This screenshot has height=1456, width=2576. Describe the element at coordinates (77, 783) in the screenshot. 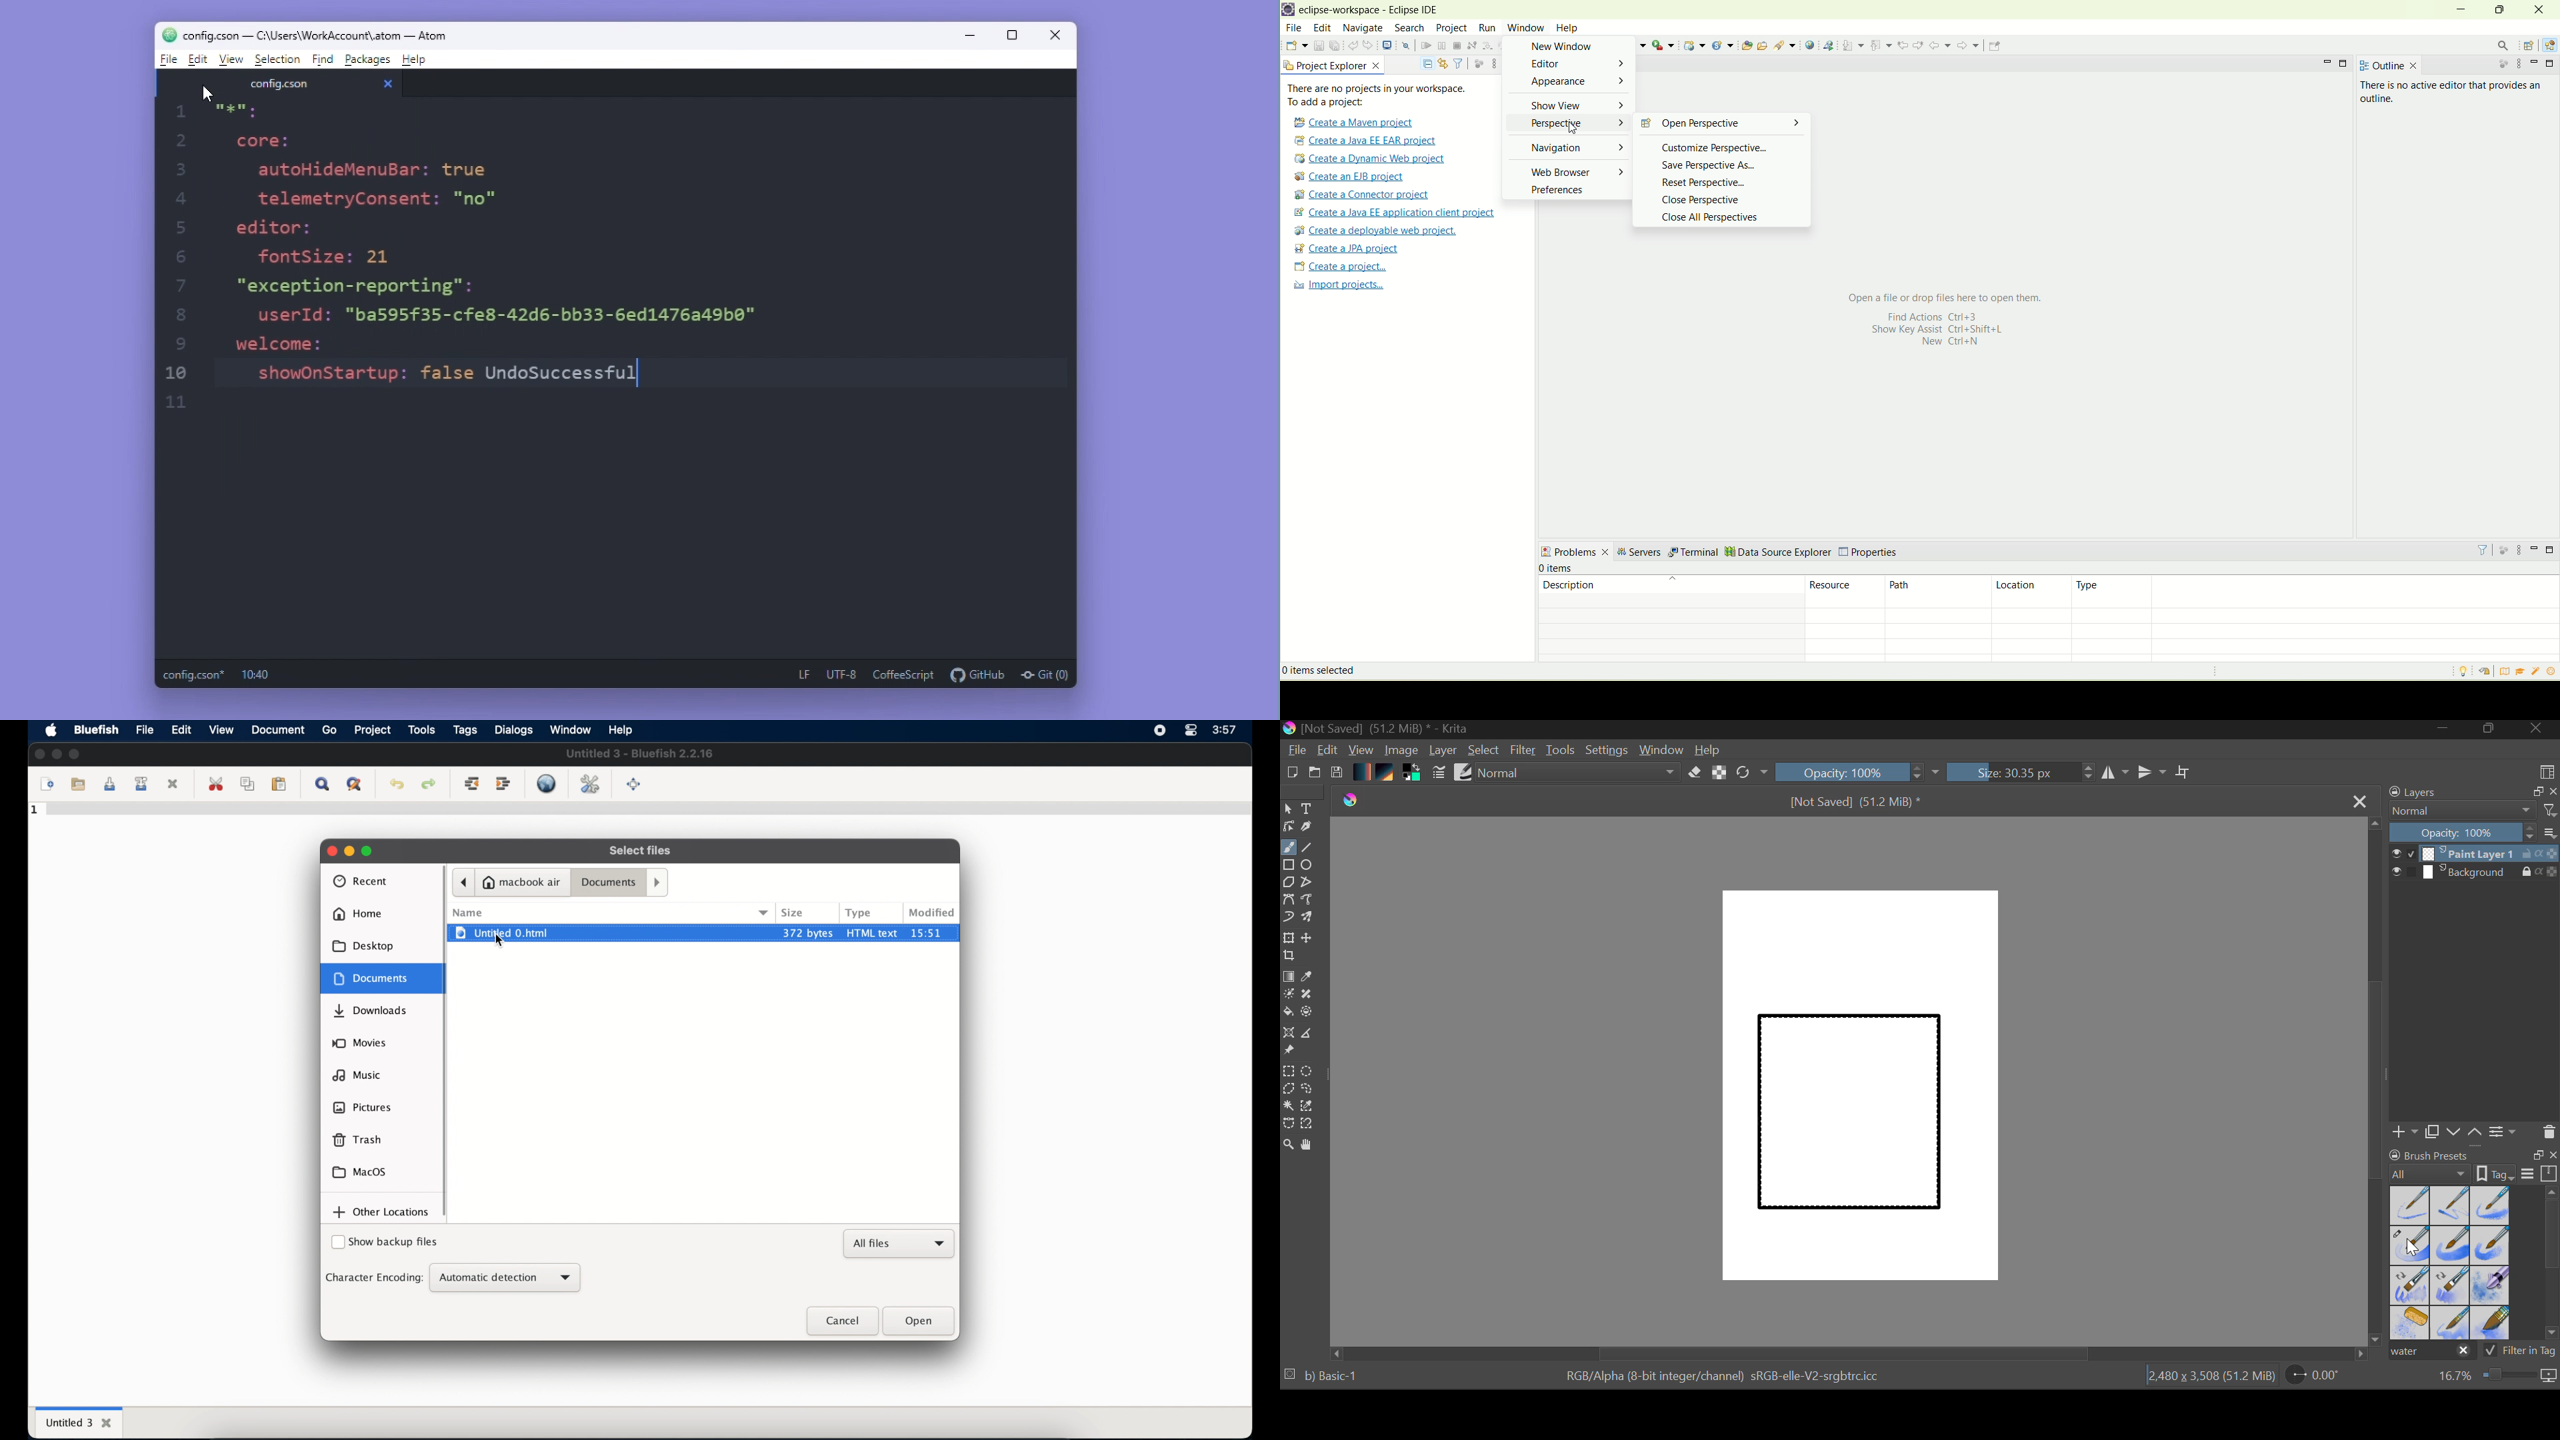

I see `open` at that location.